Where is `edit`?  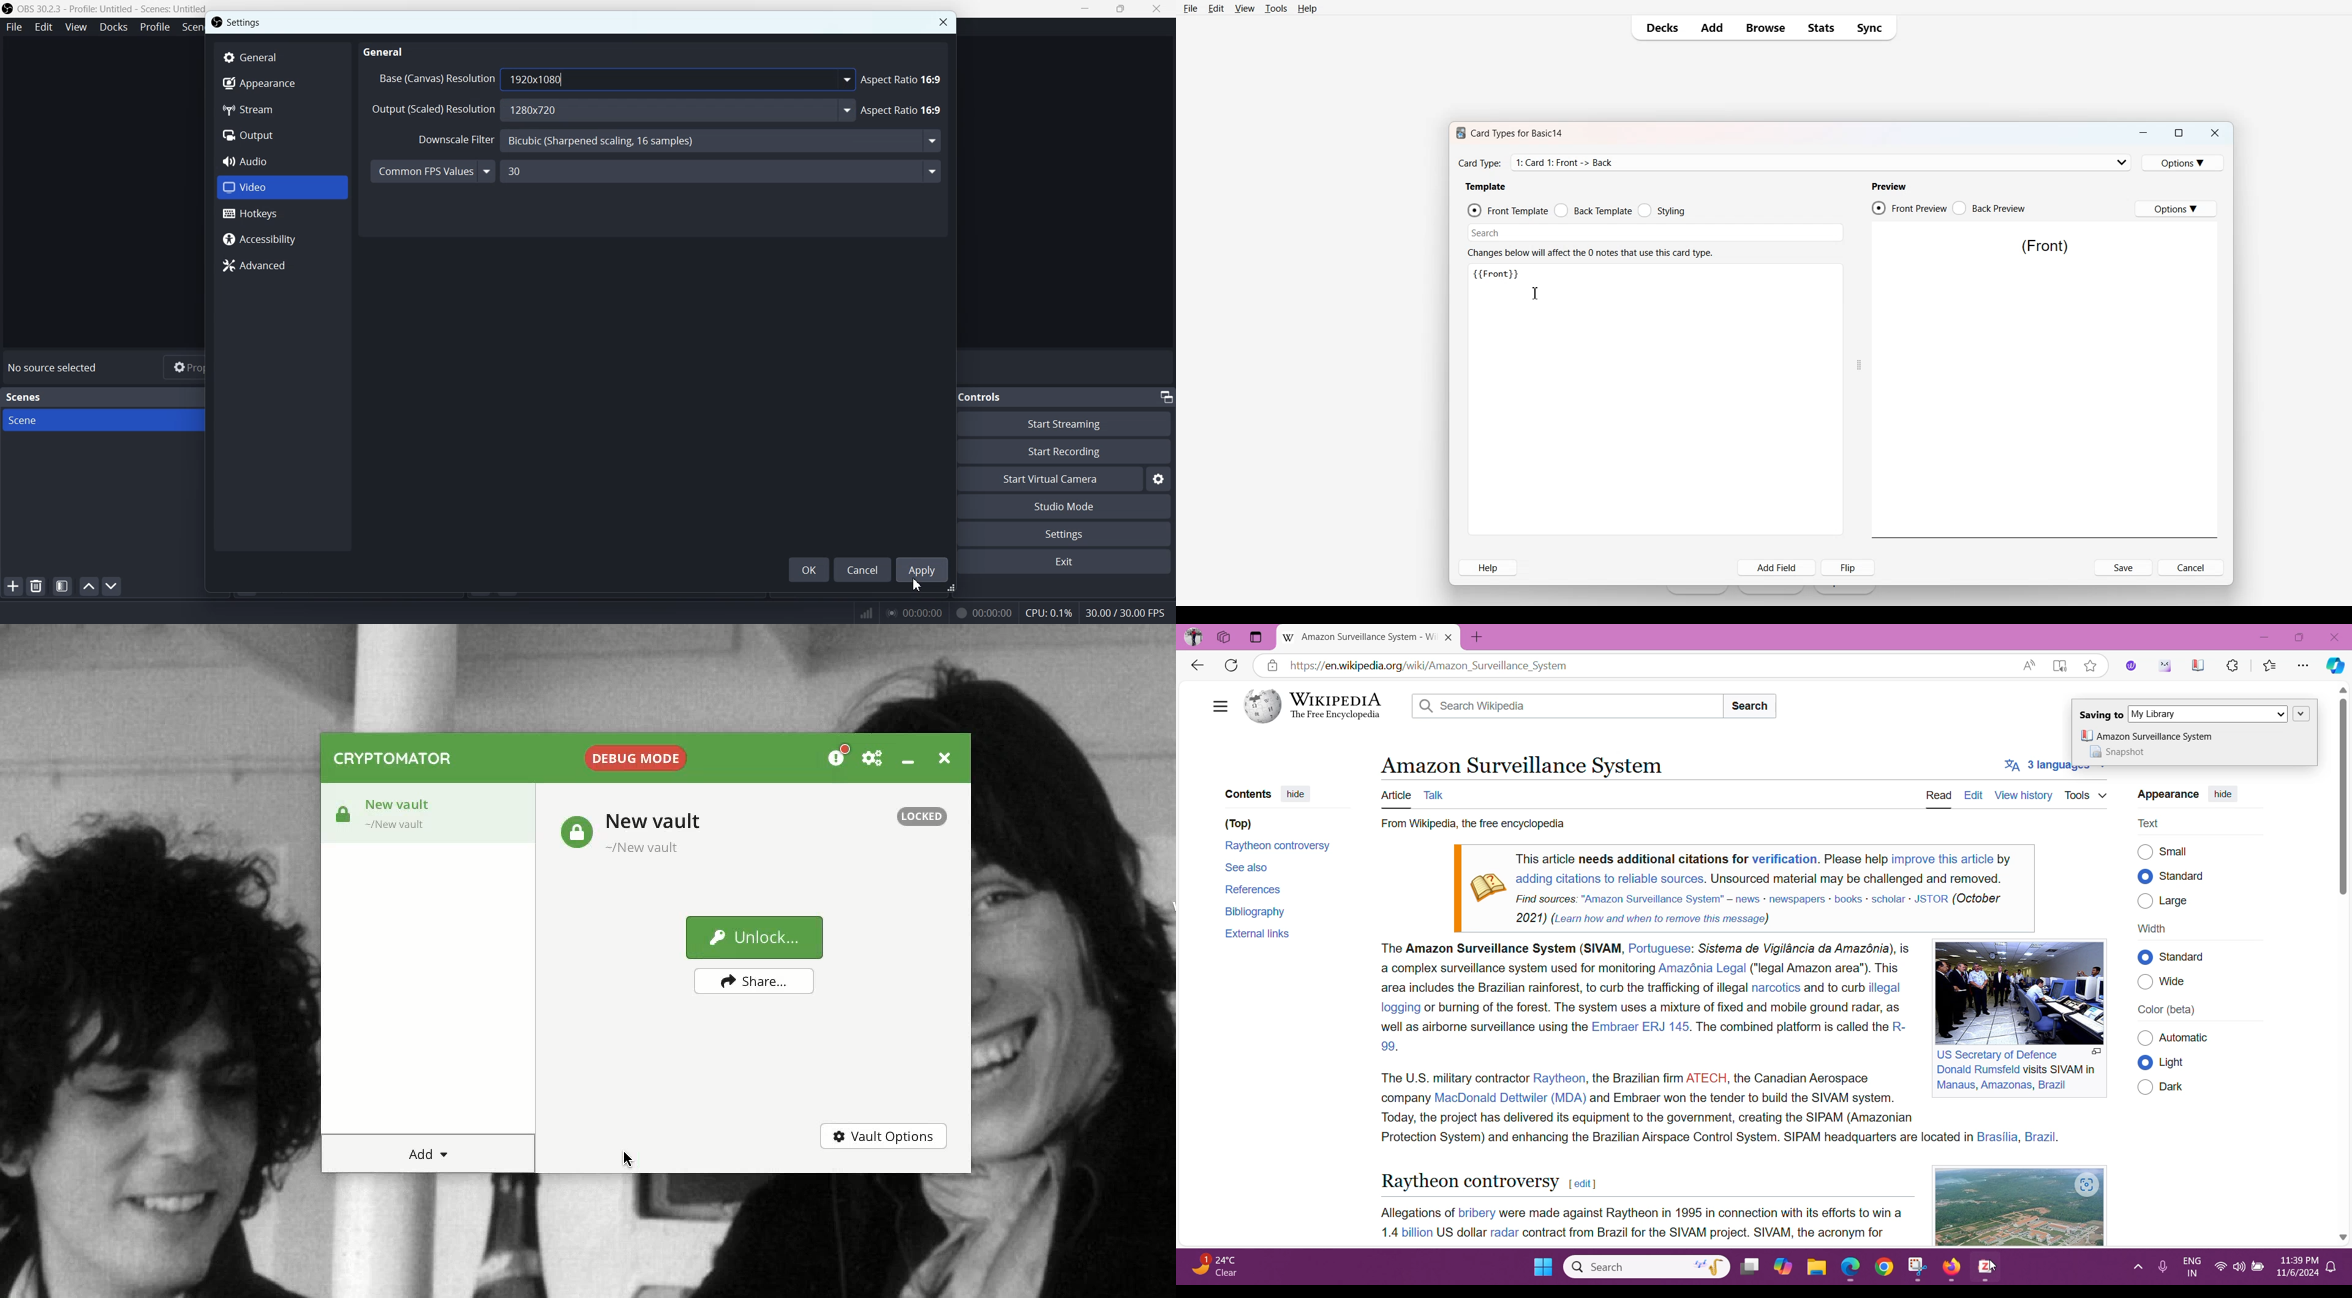 edit is located at coordinates (1582, 1184).